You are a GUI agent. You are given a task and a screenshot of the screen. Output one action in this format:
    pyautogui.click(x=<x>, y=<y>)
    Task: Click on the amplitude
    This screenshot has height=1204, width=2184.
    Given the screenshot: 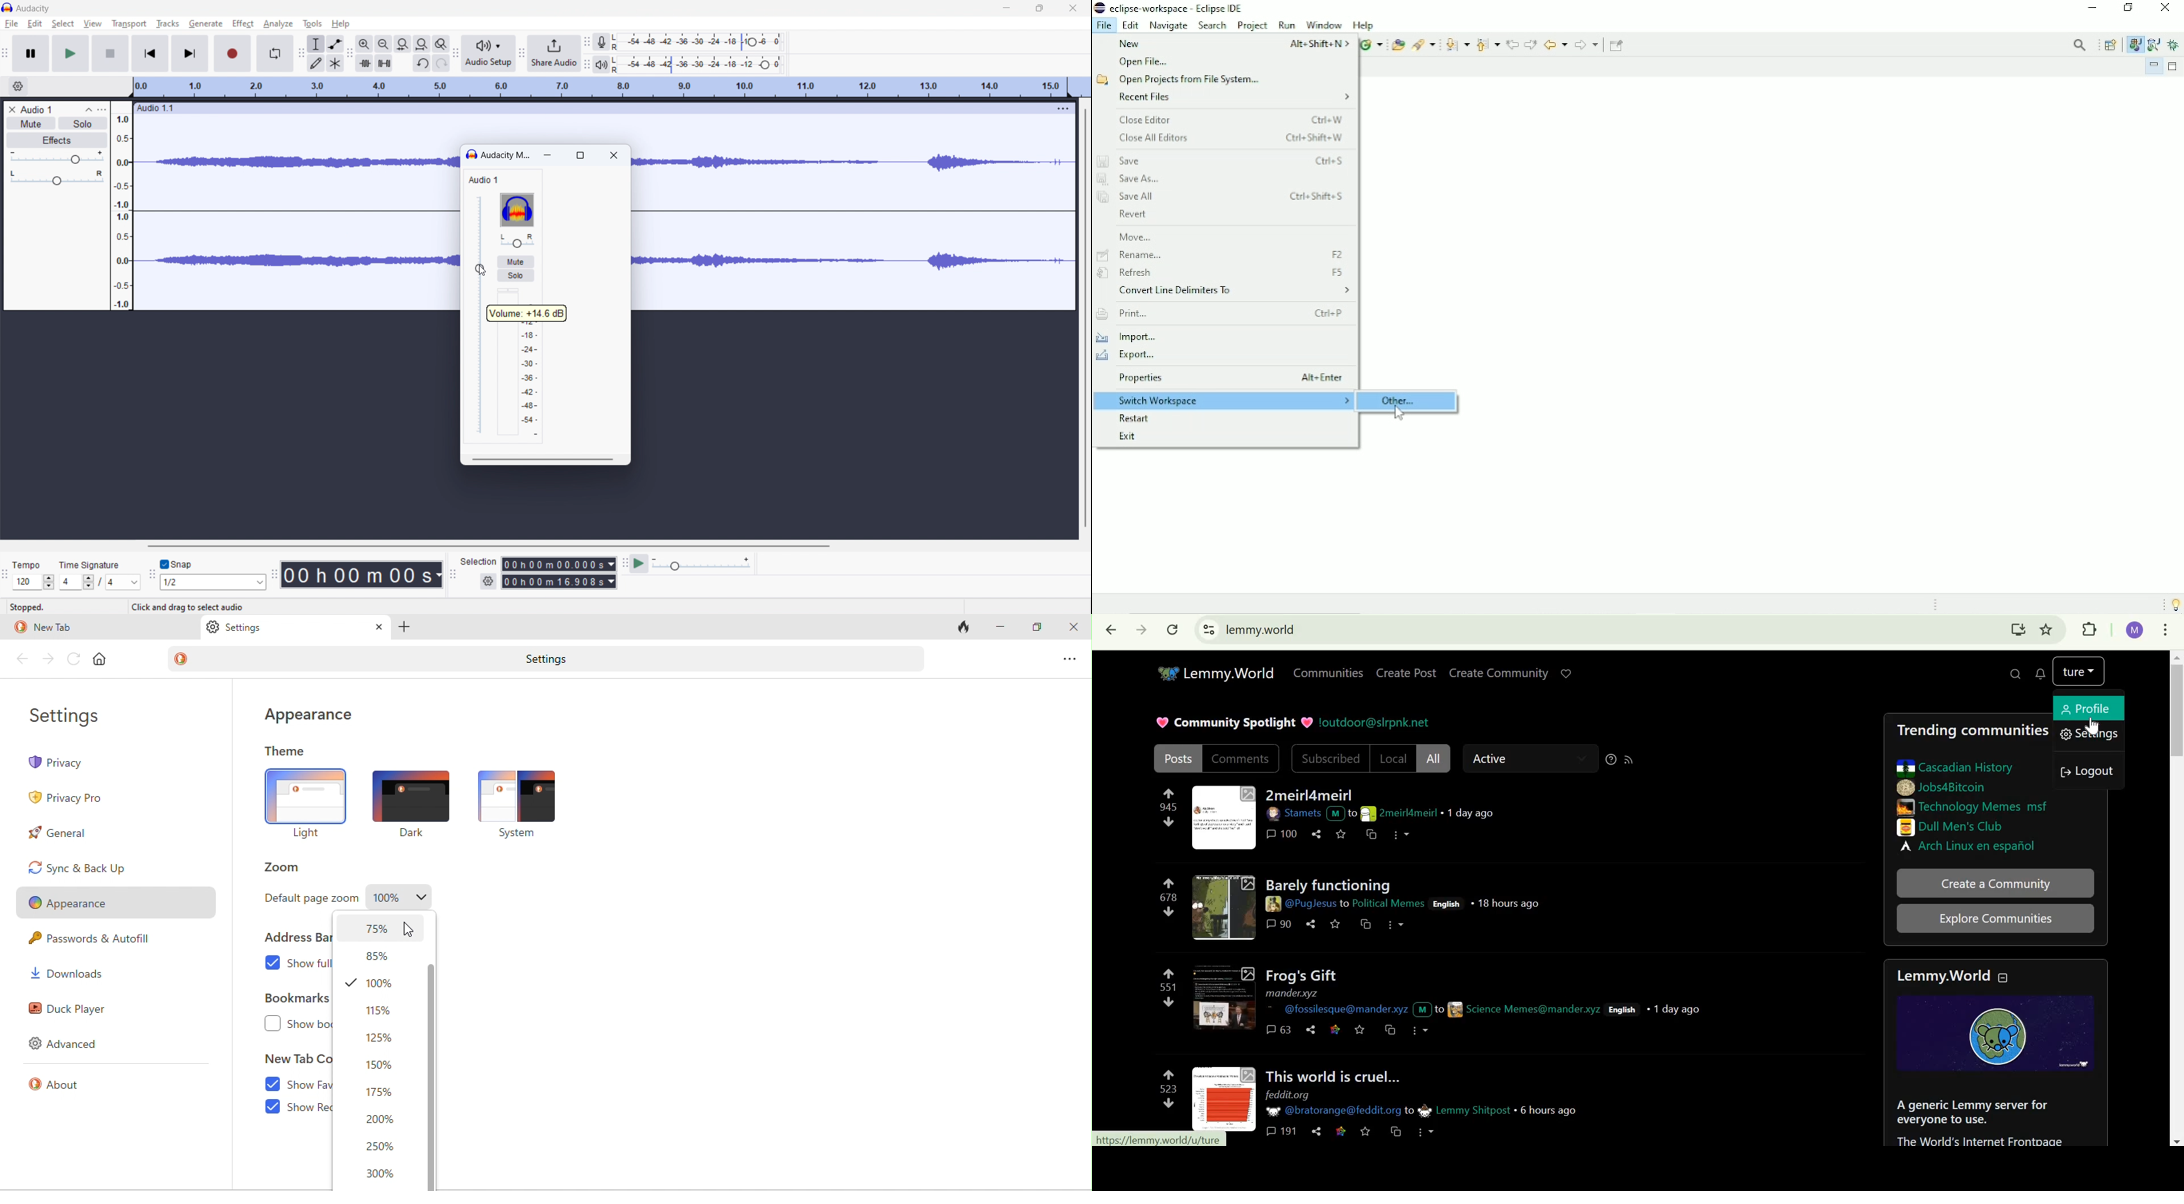 What is the action you would take?
    pyautogui.click(x=122, y=206)
    